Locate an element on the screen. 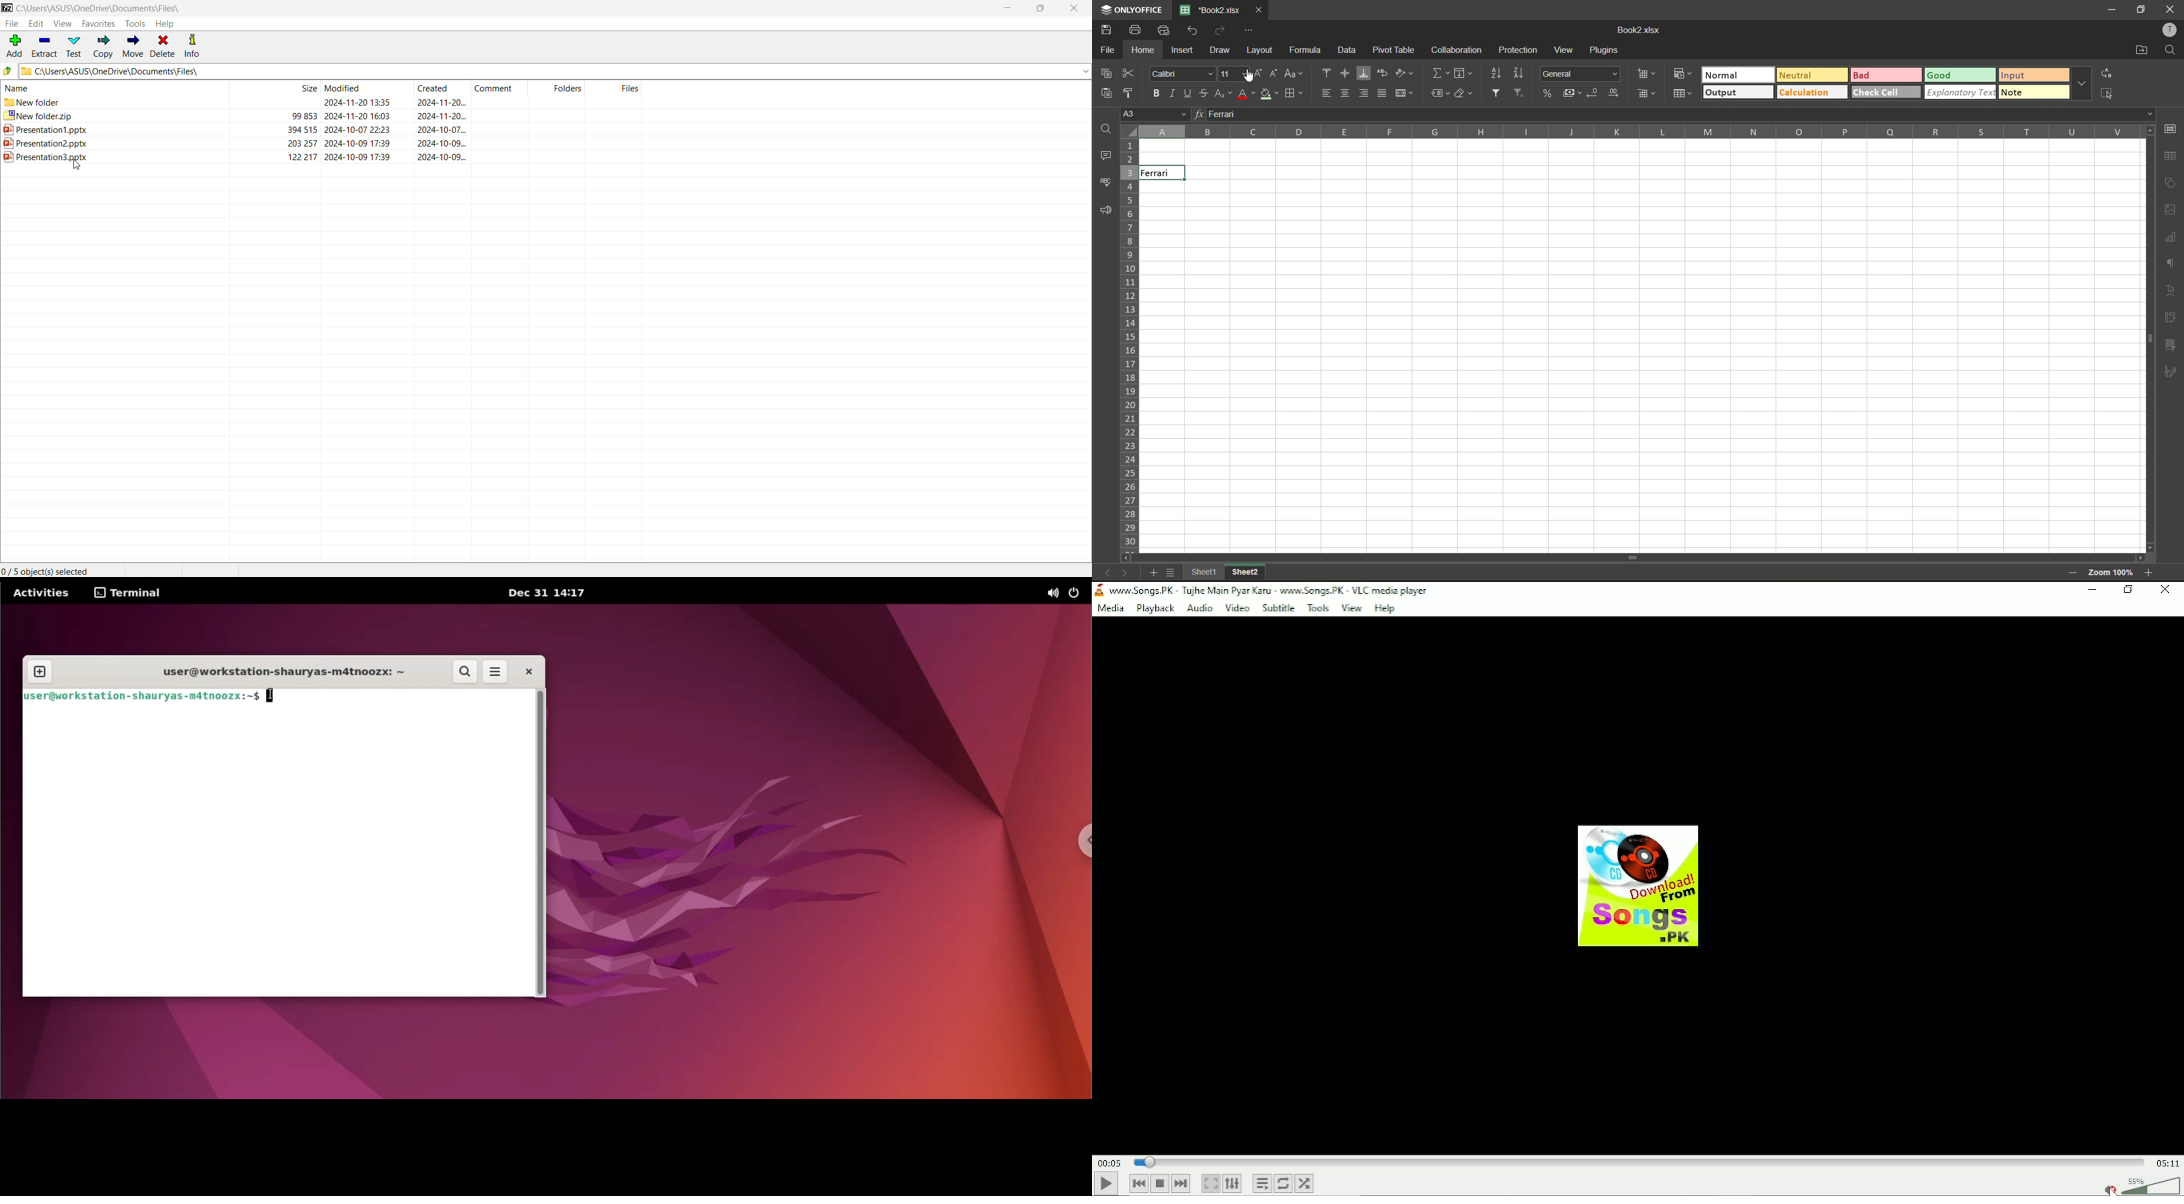 This screenshot has width=2184, height=1204. plugins is located at coordinates (1607, 49).